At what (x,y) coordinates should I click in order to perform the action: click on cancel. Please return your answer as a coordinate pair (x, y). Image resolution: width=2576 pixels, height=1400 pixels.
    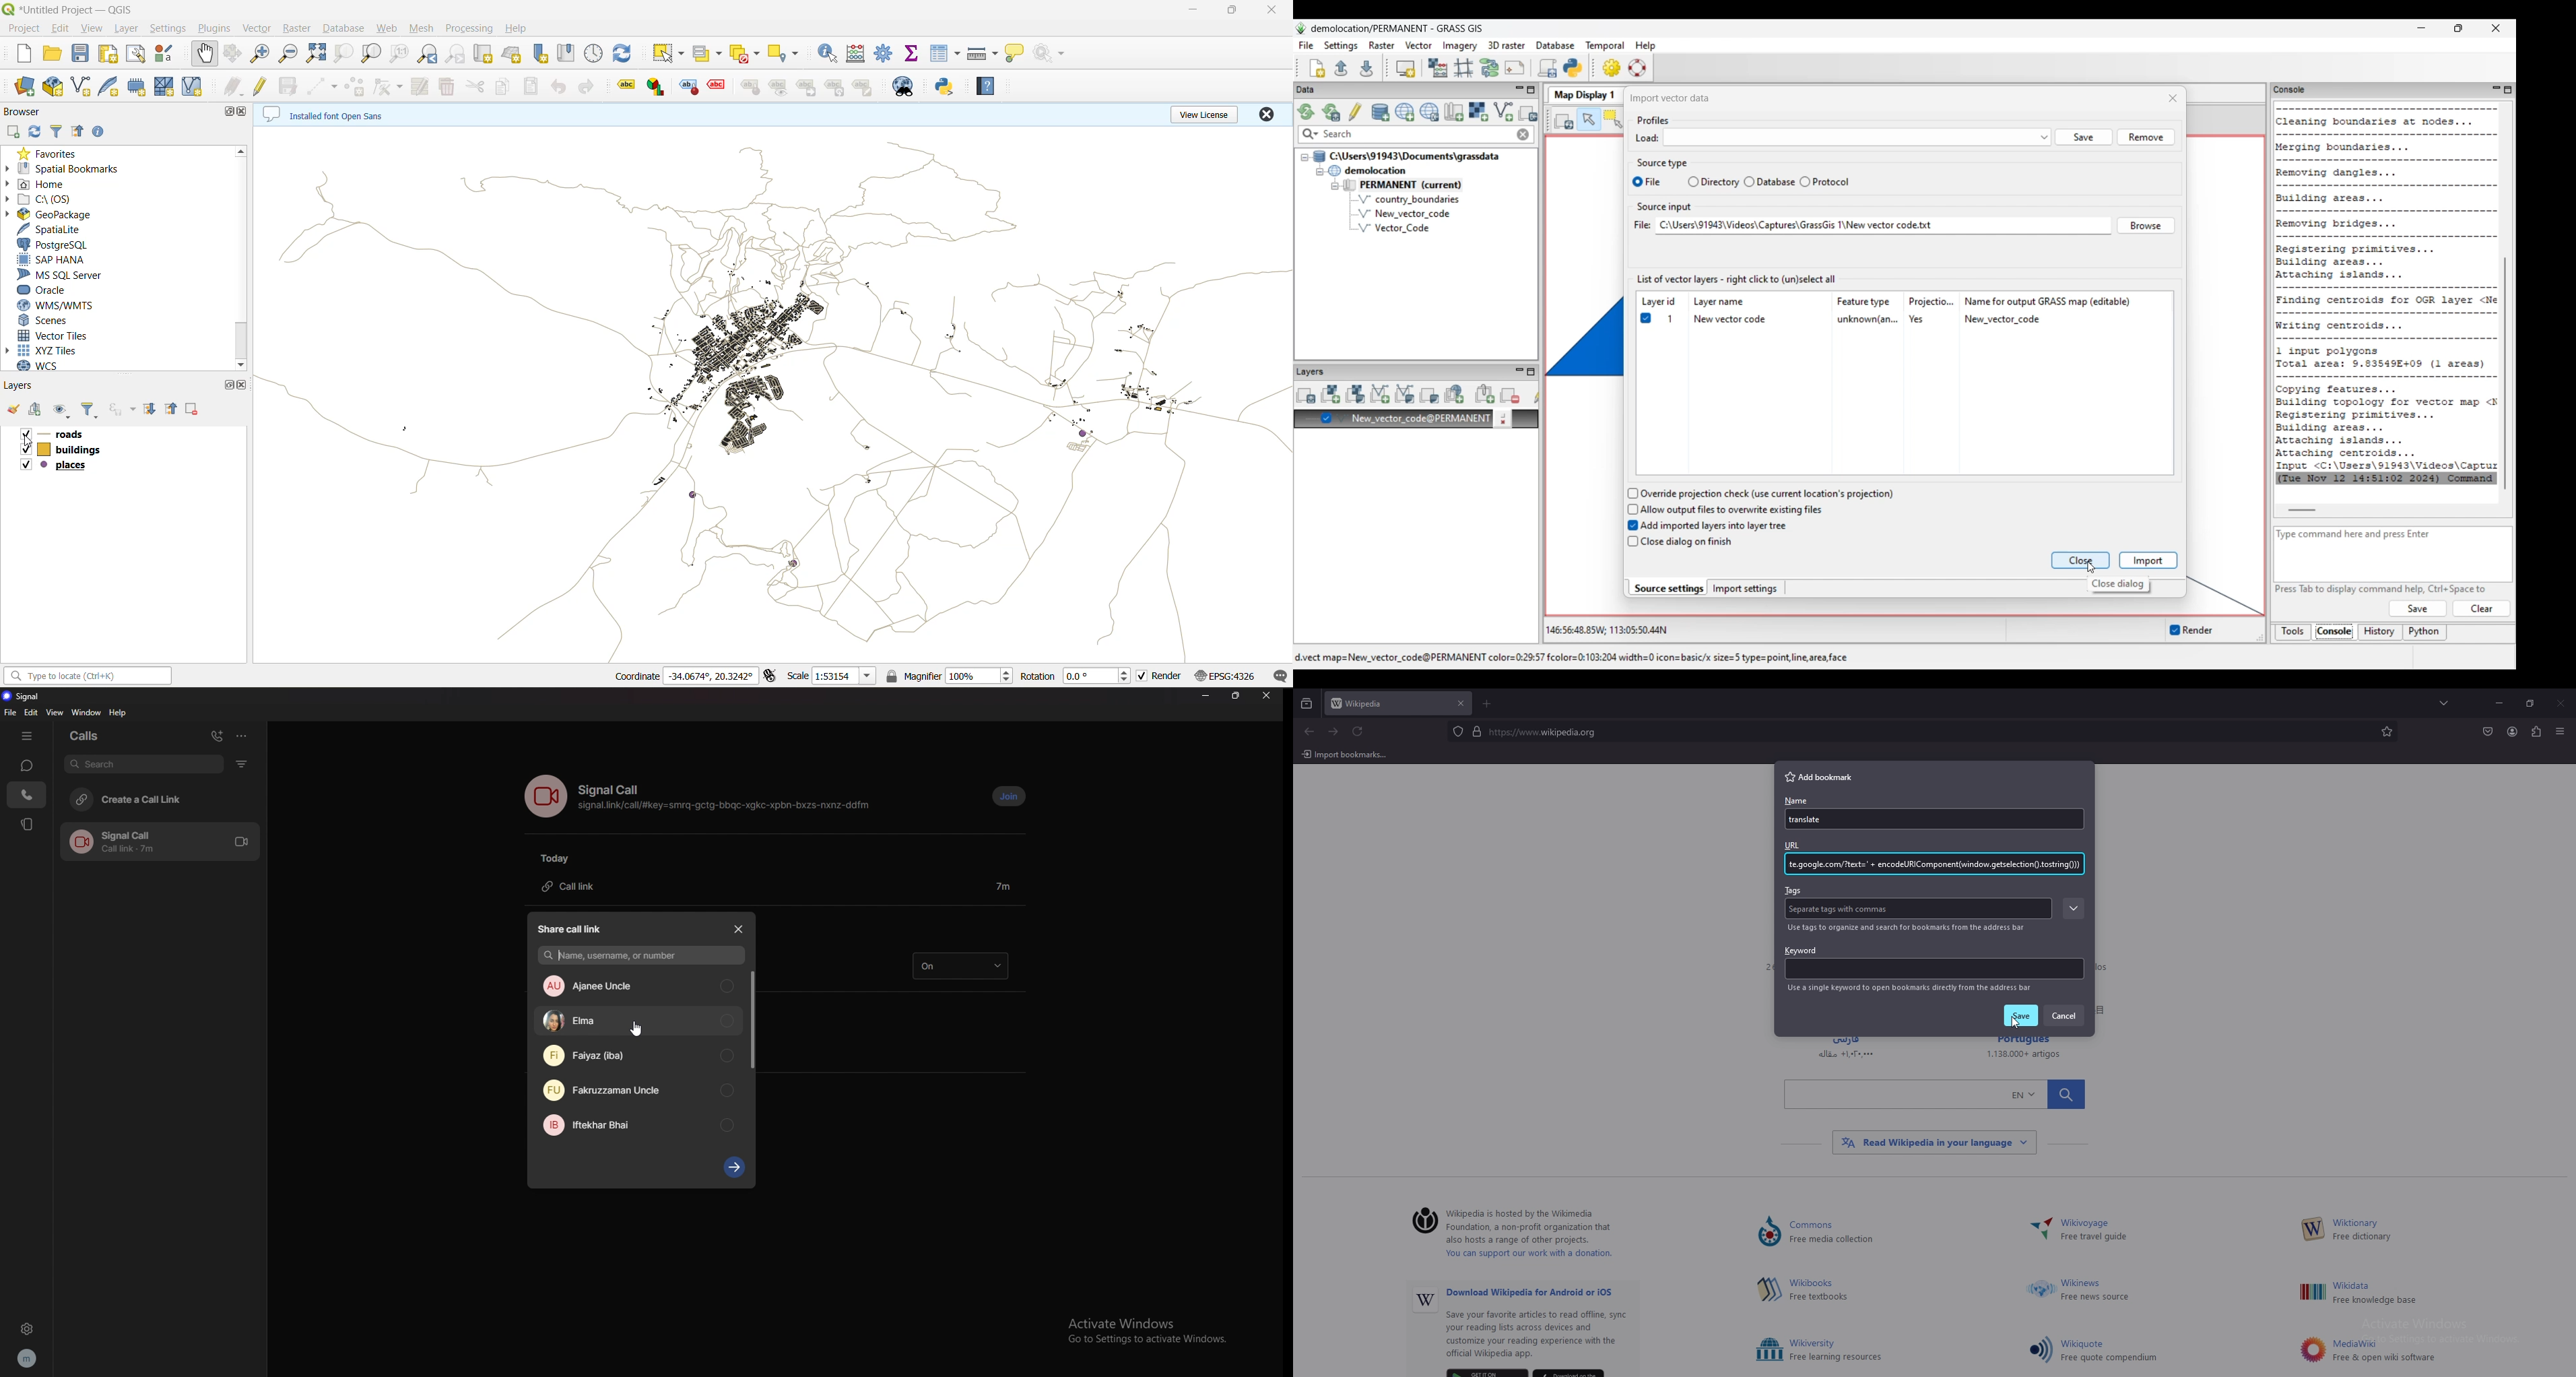
    Looking at the image, I should click on (2066, 1015).